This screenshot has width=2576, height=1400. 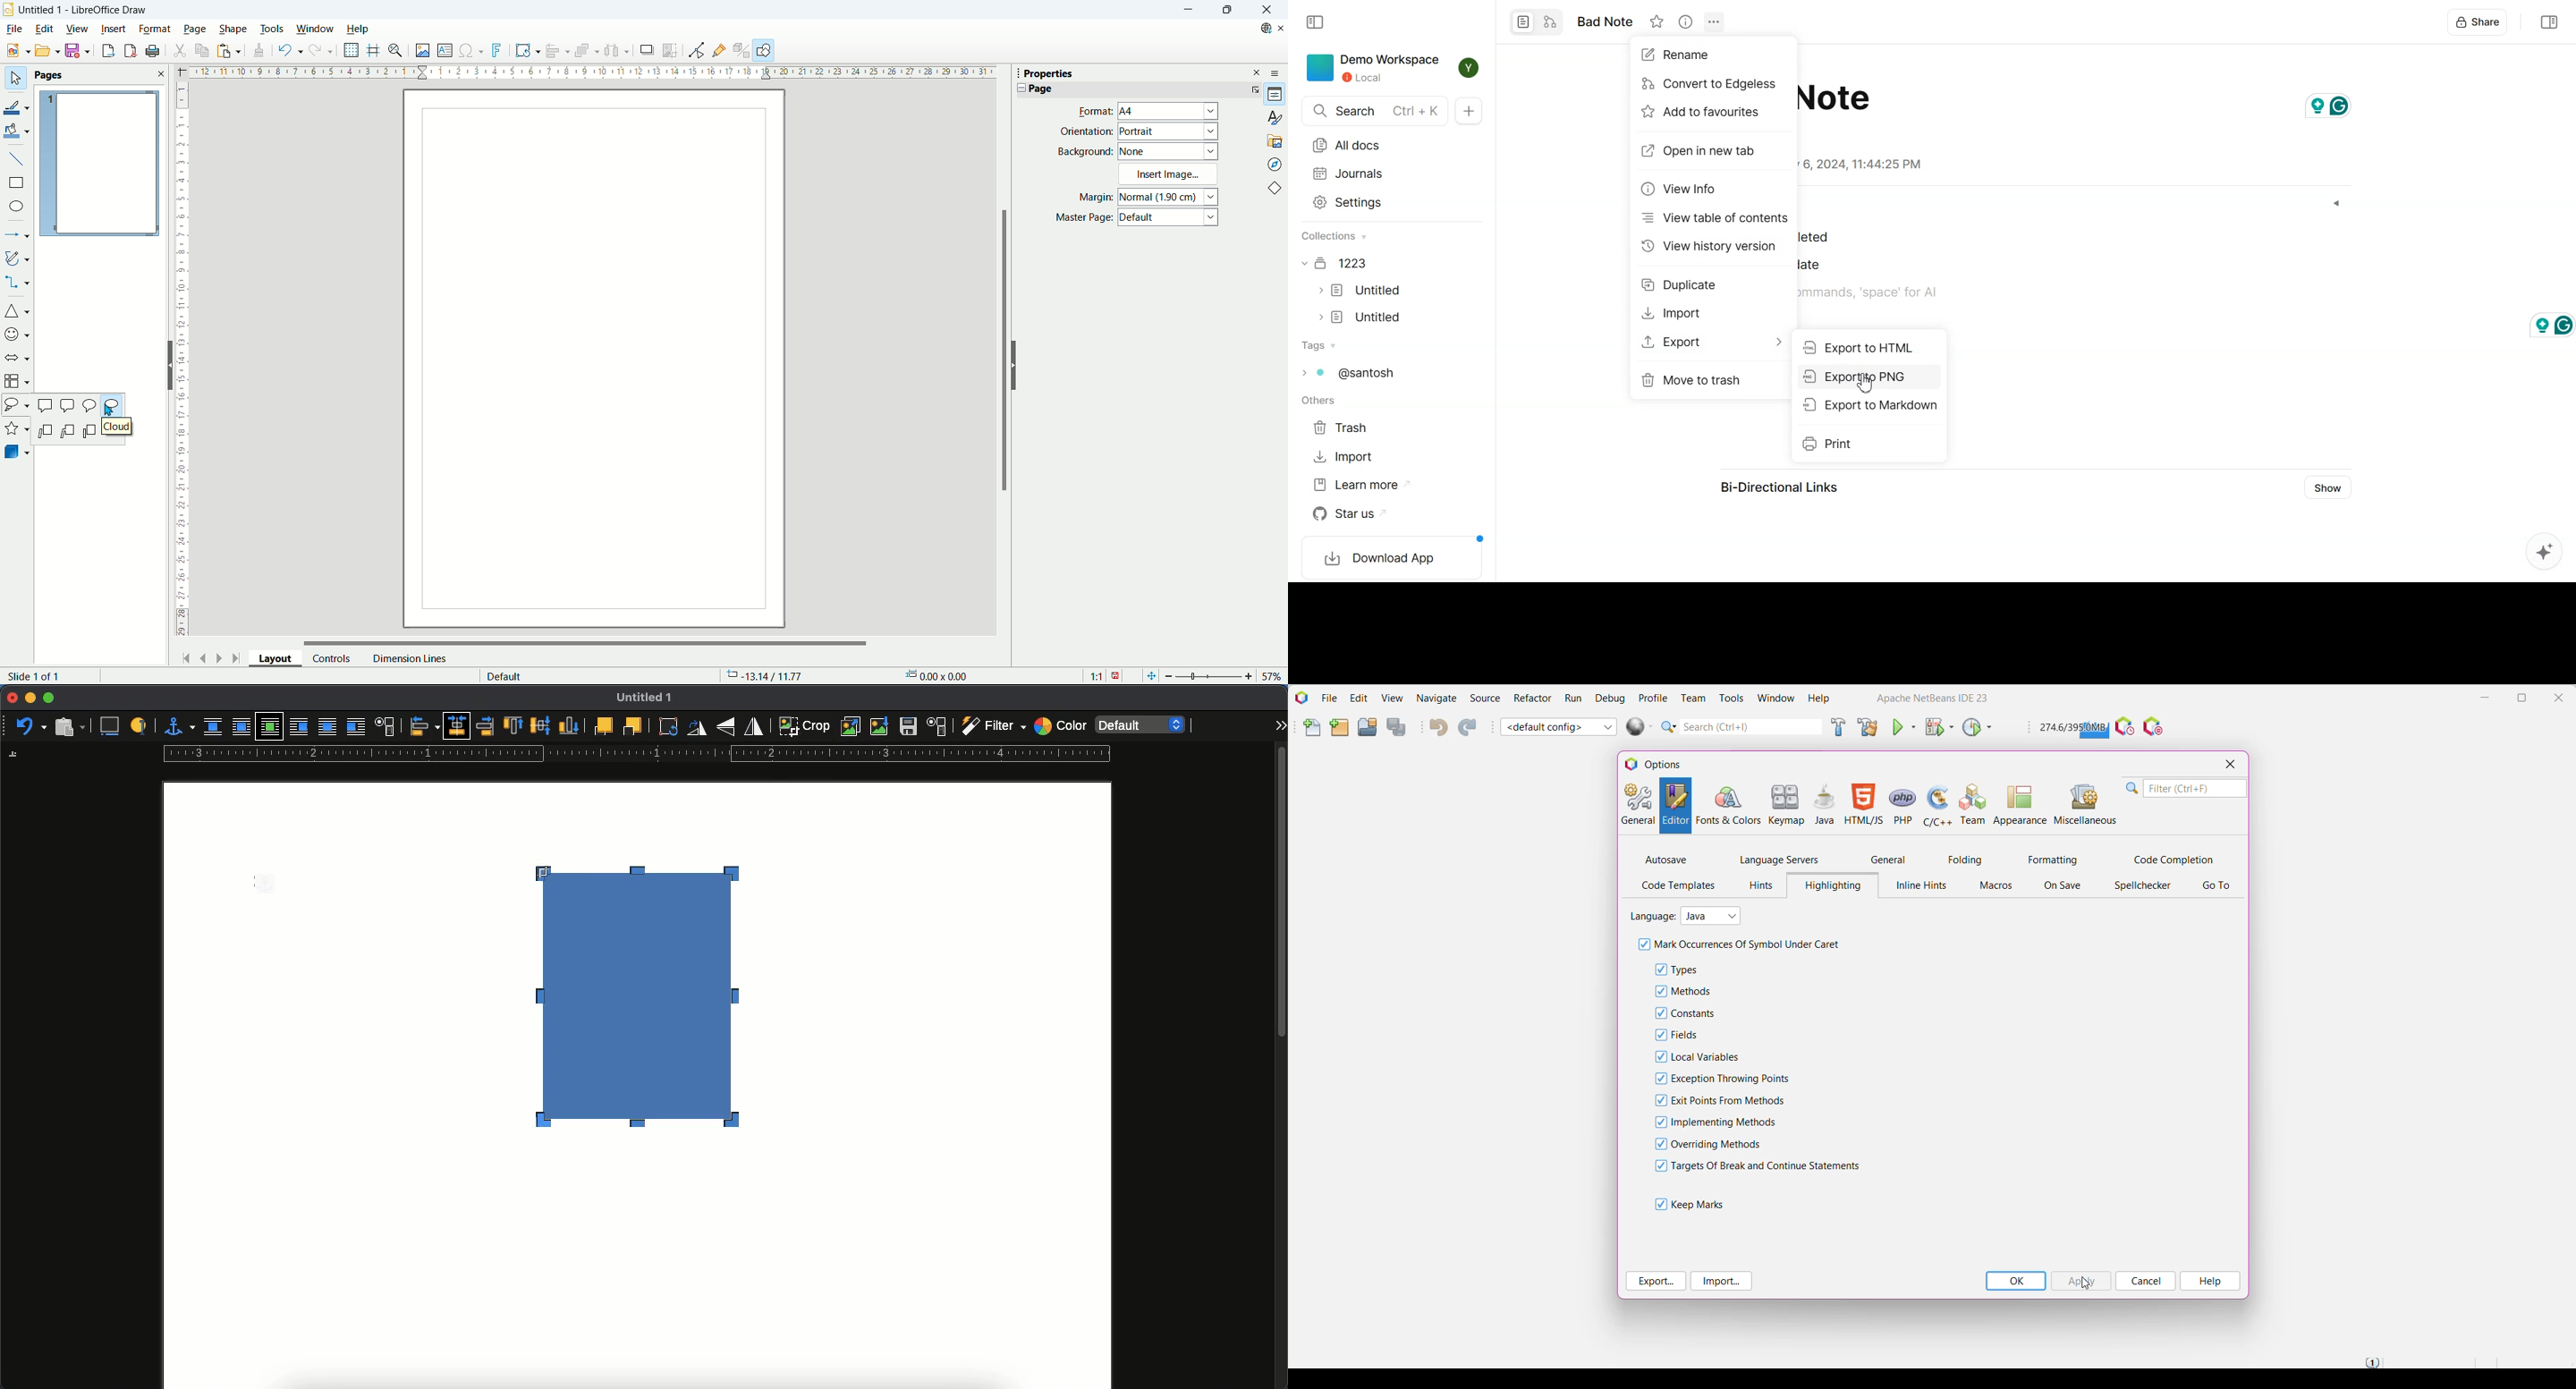 I want to click on Application Name, so click(x=1928, y=698).